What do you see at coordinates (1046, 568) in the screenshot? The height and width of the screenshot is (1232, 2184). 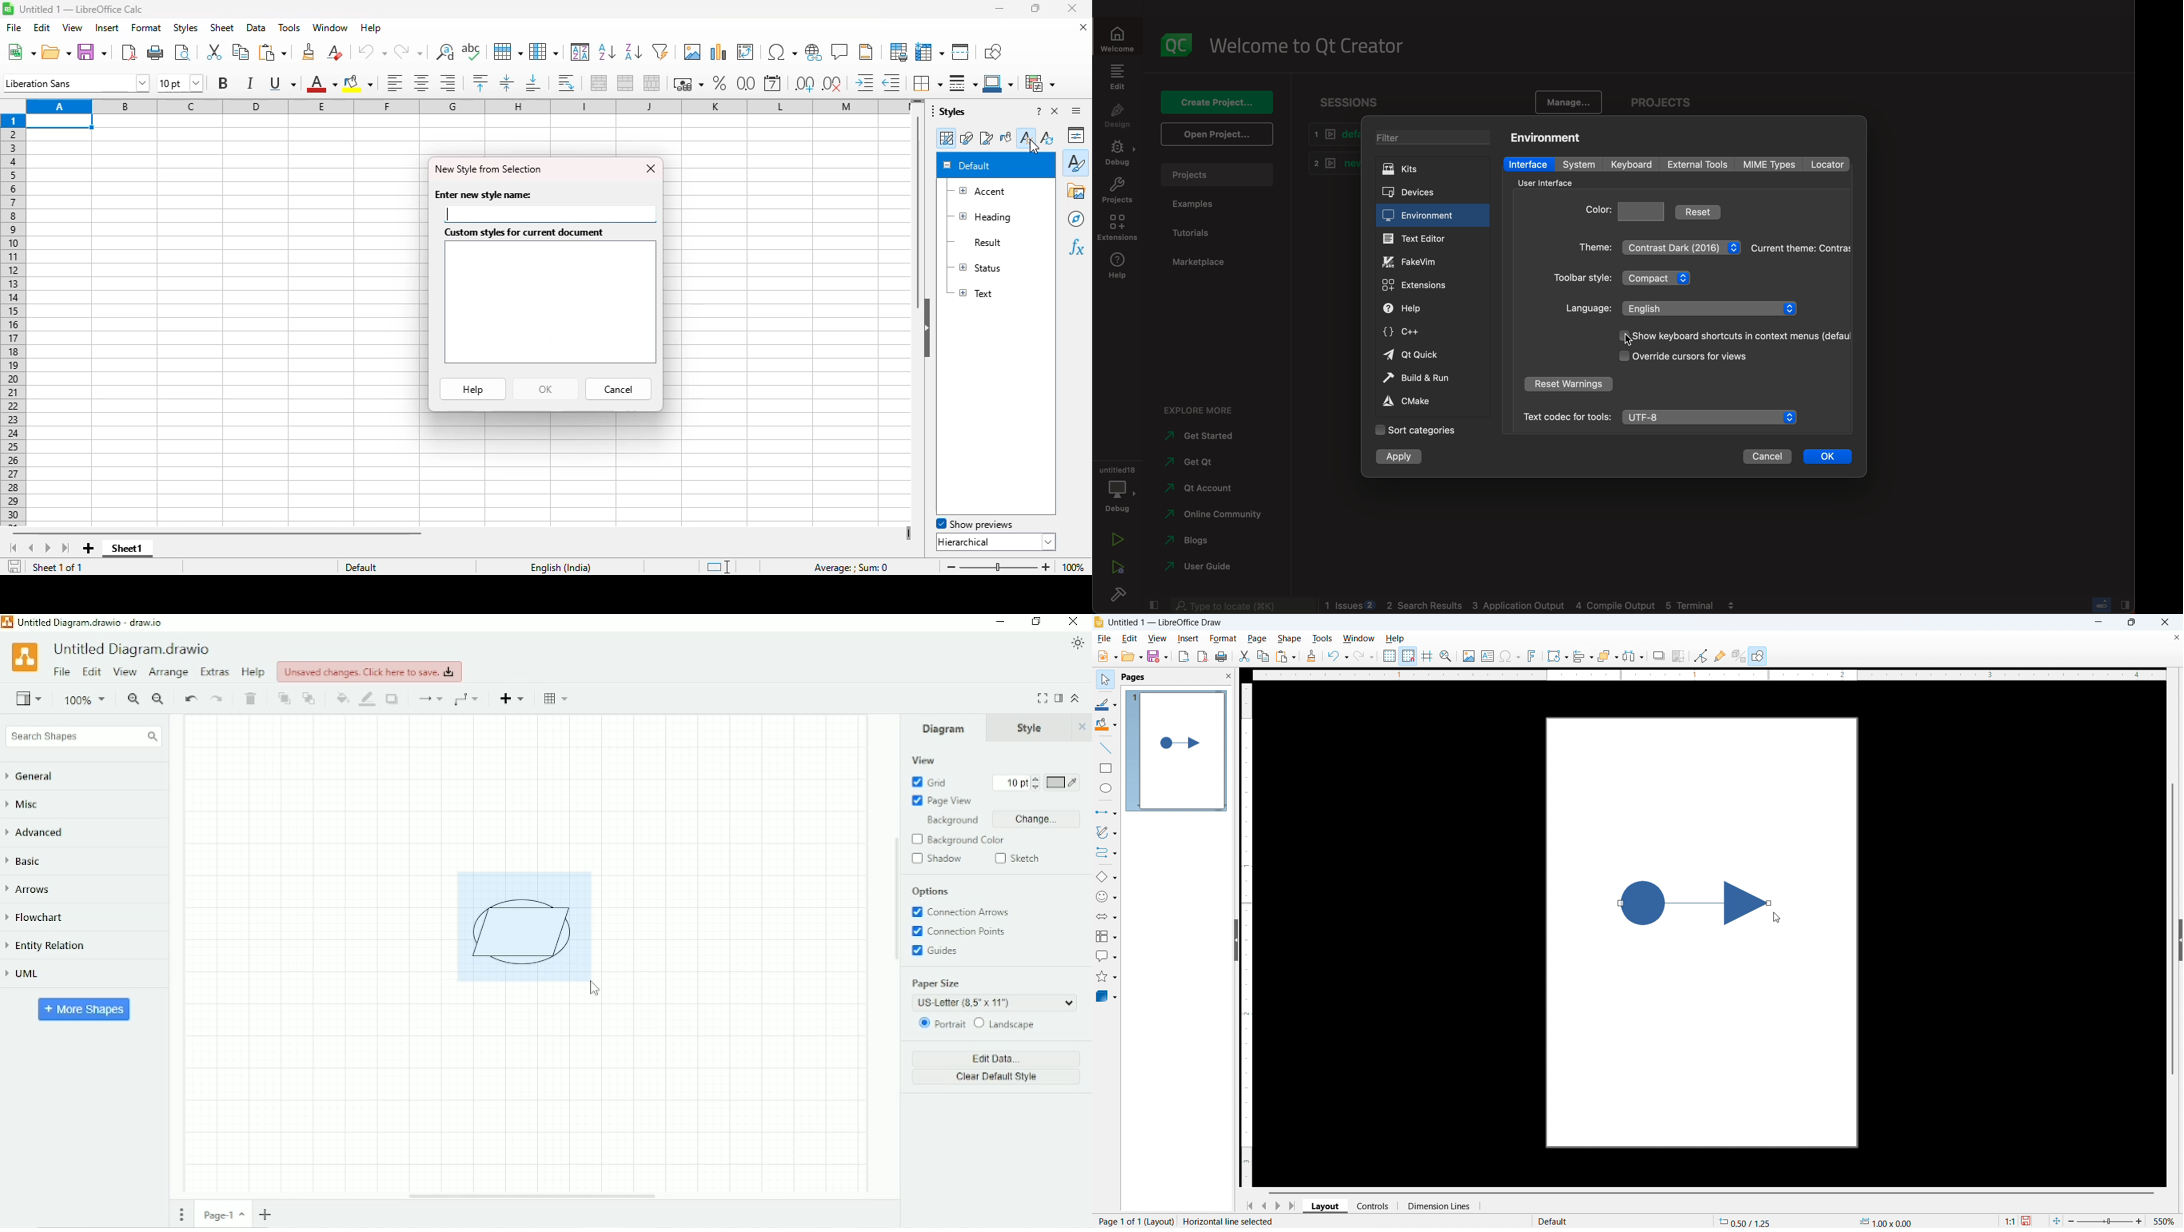 I see `zoom in` at bounding box center [1046, 568].